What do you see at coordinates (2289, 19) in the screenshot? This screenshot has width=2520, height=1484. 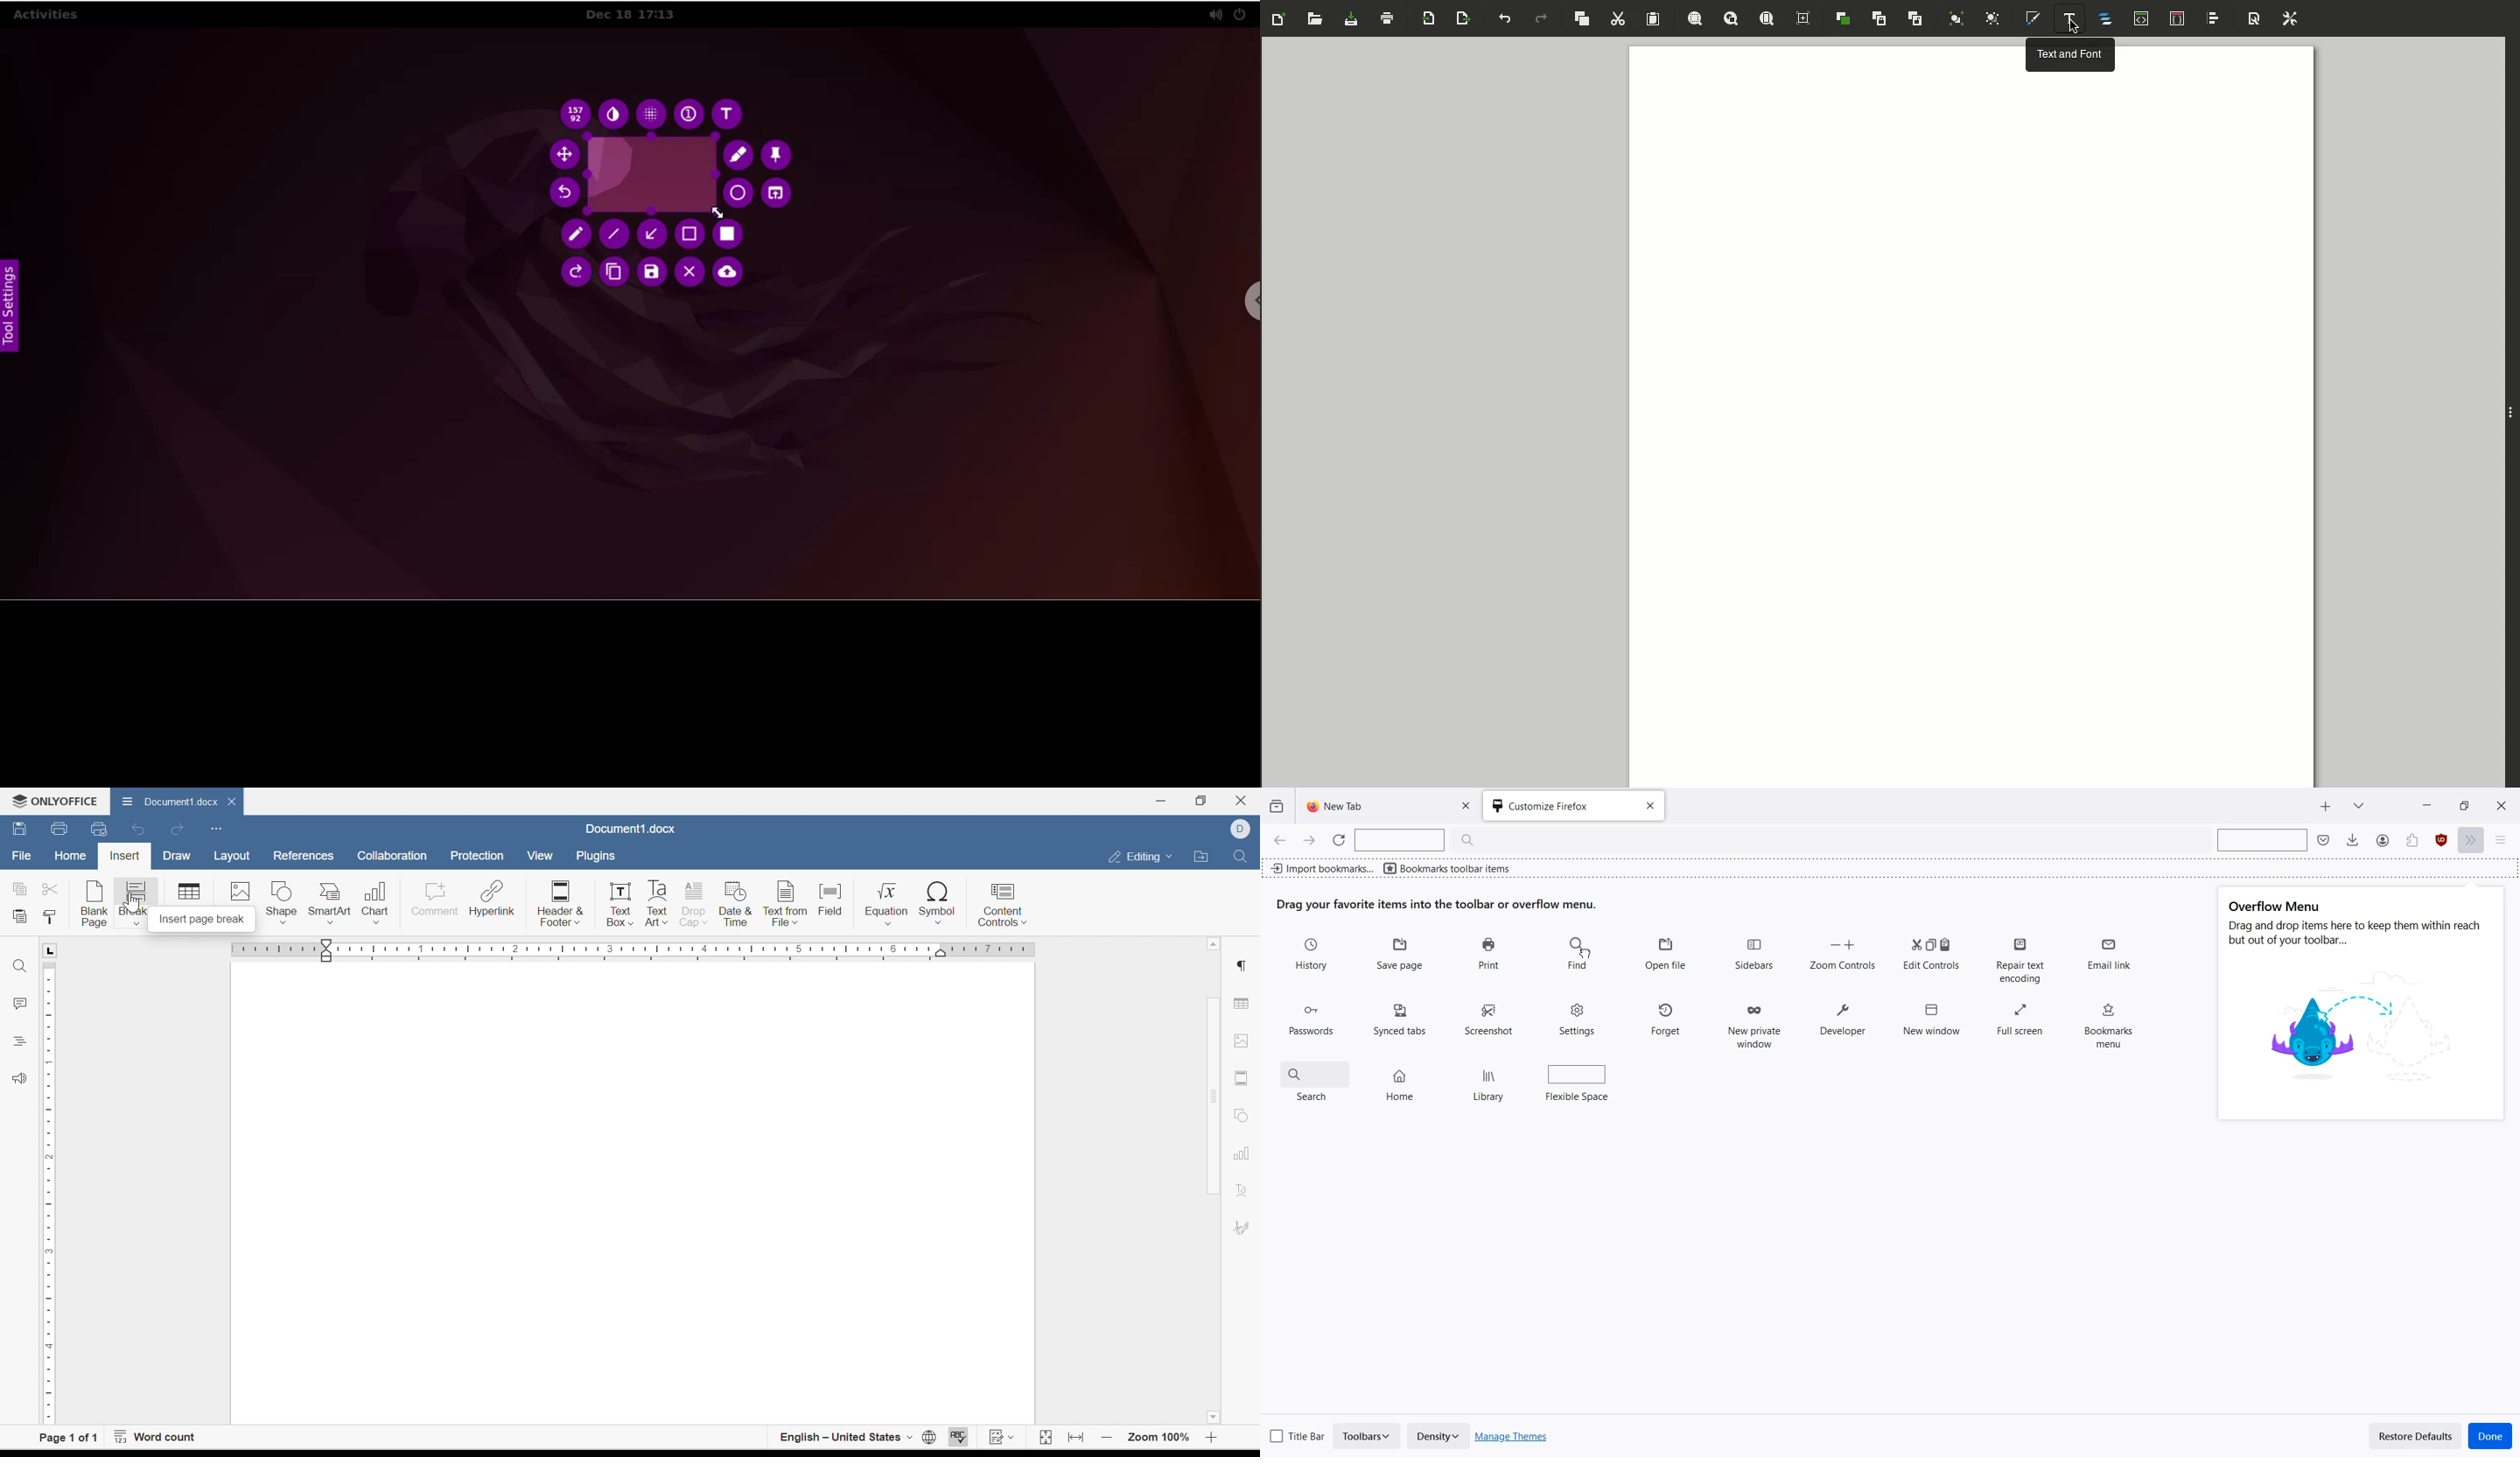 I see `Preferences` at bounding box center [2289, 19].